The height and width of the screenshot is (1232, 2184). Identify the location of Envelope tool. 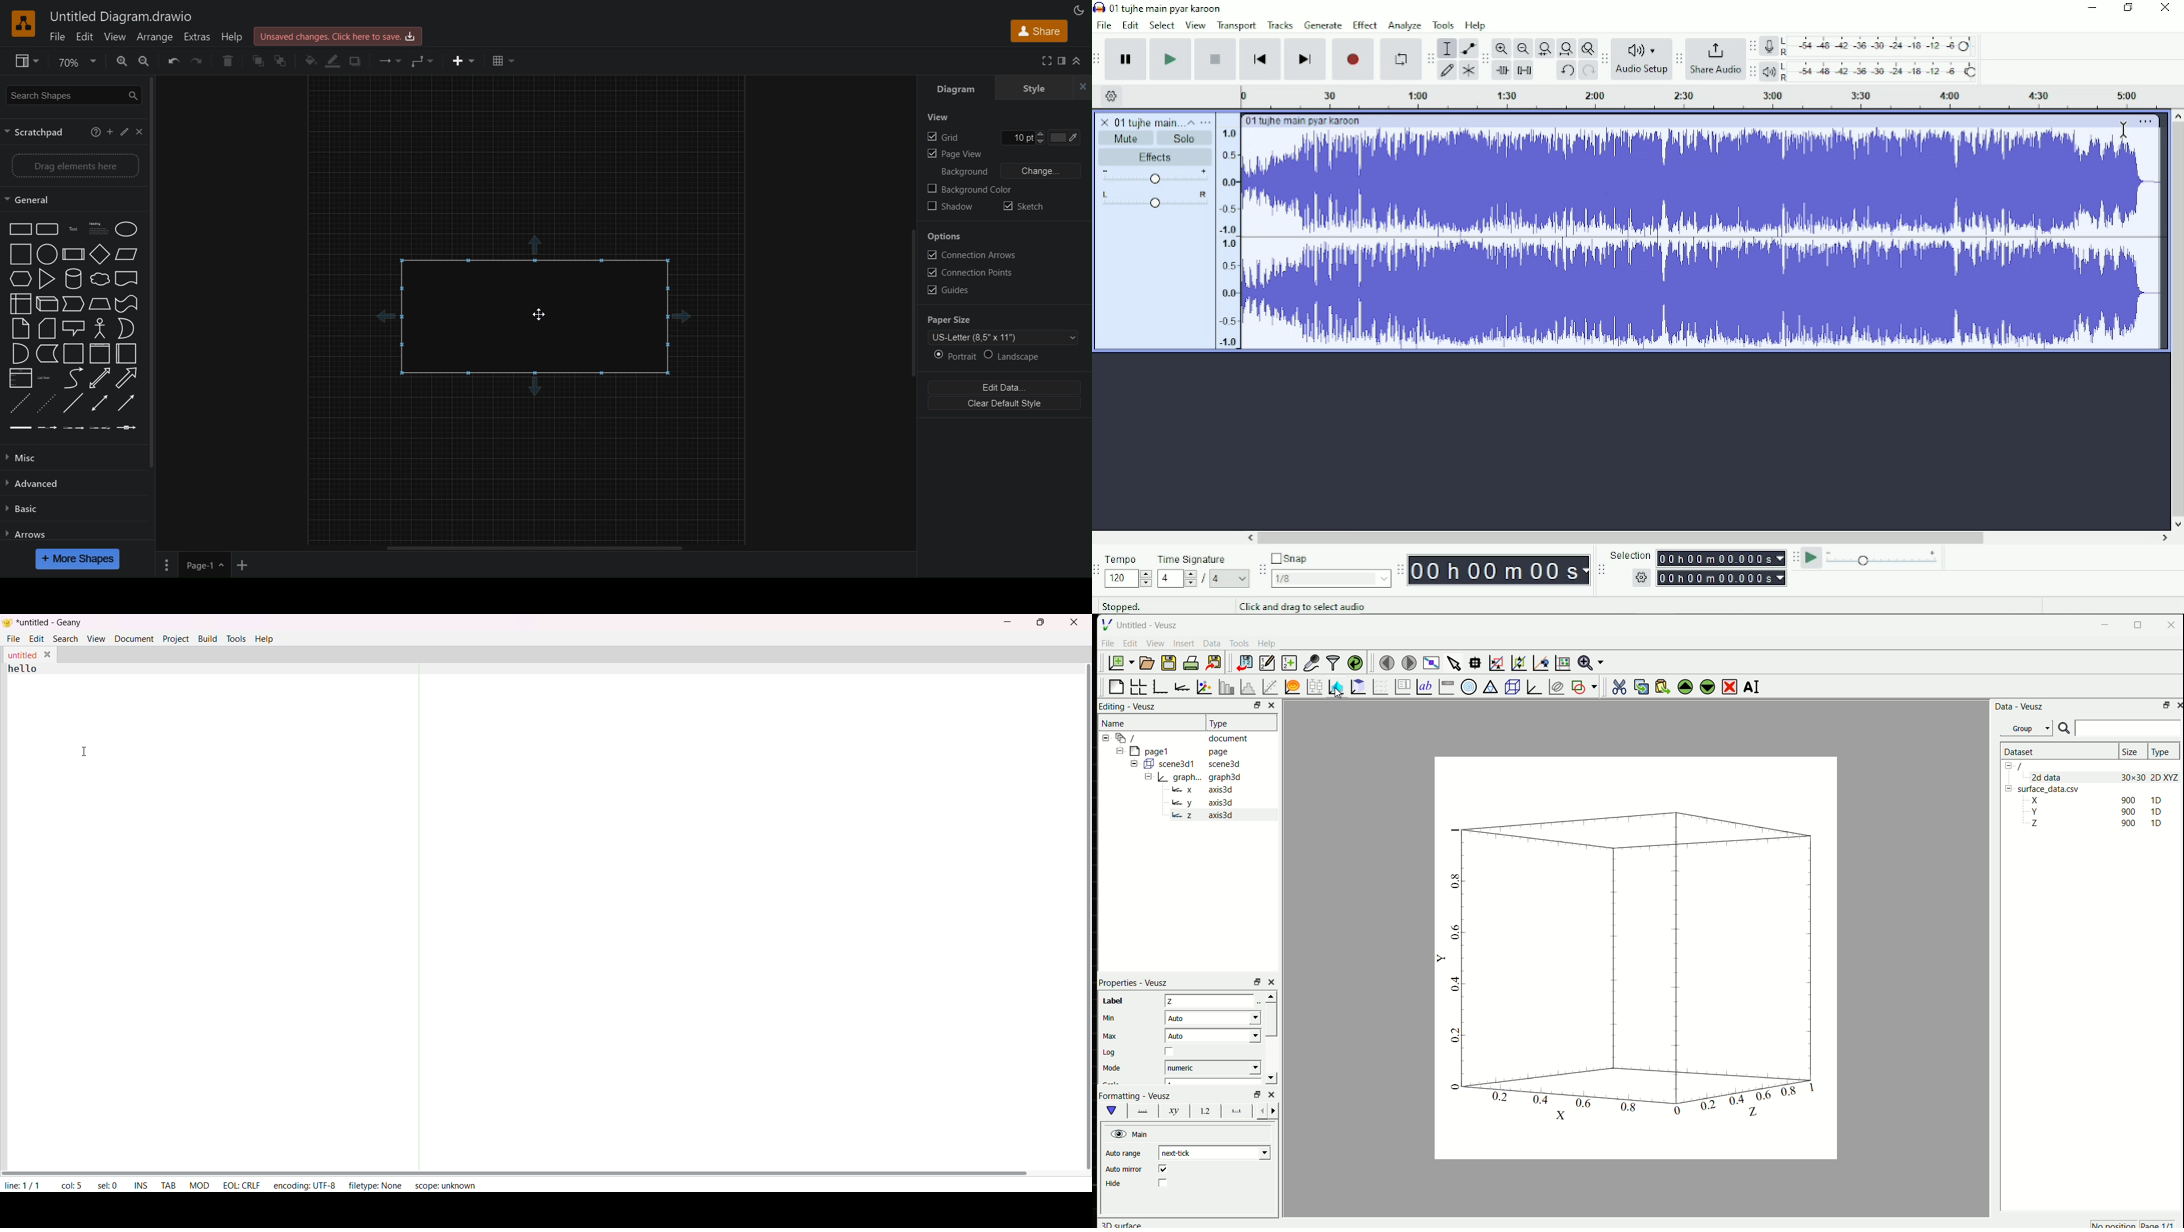
(1468, 49).